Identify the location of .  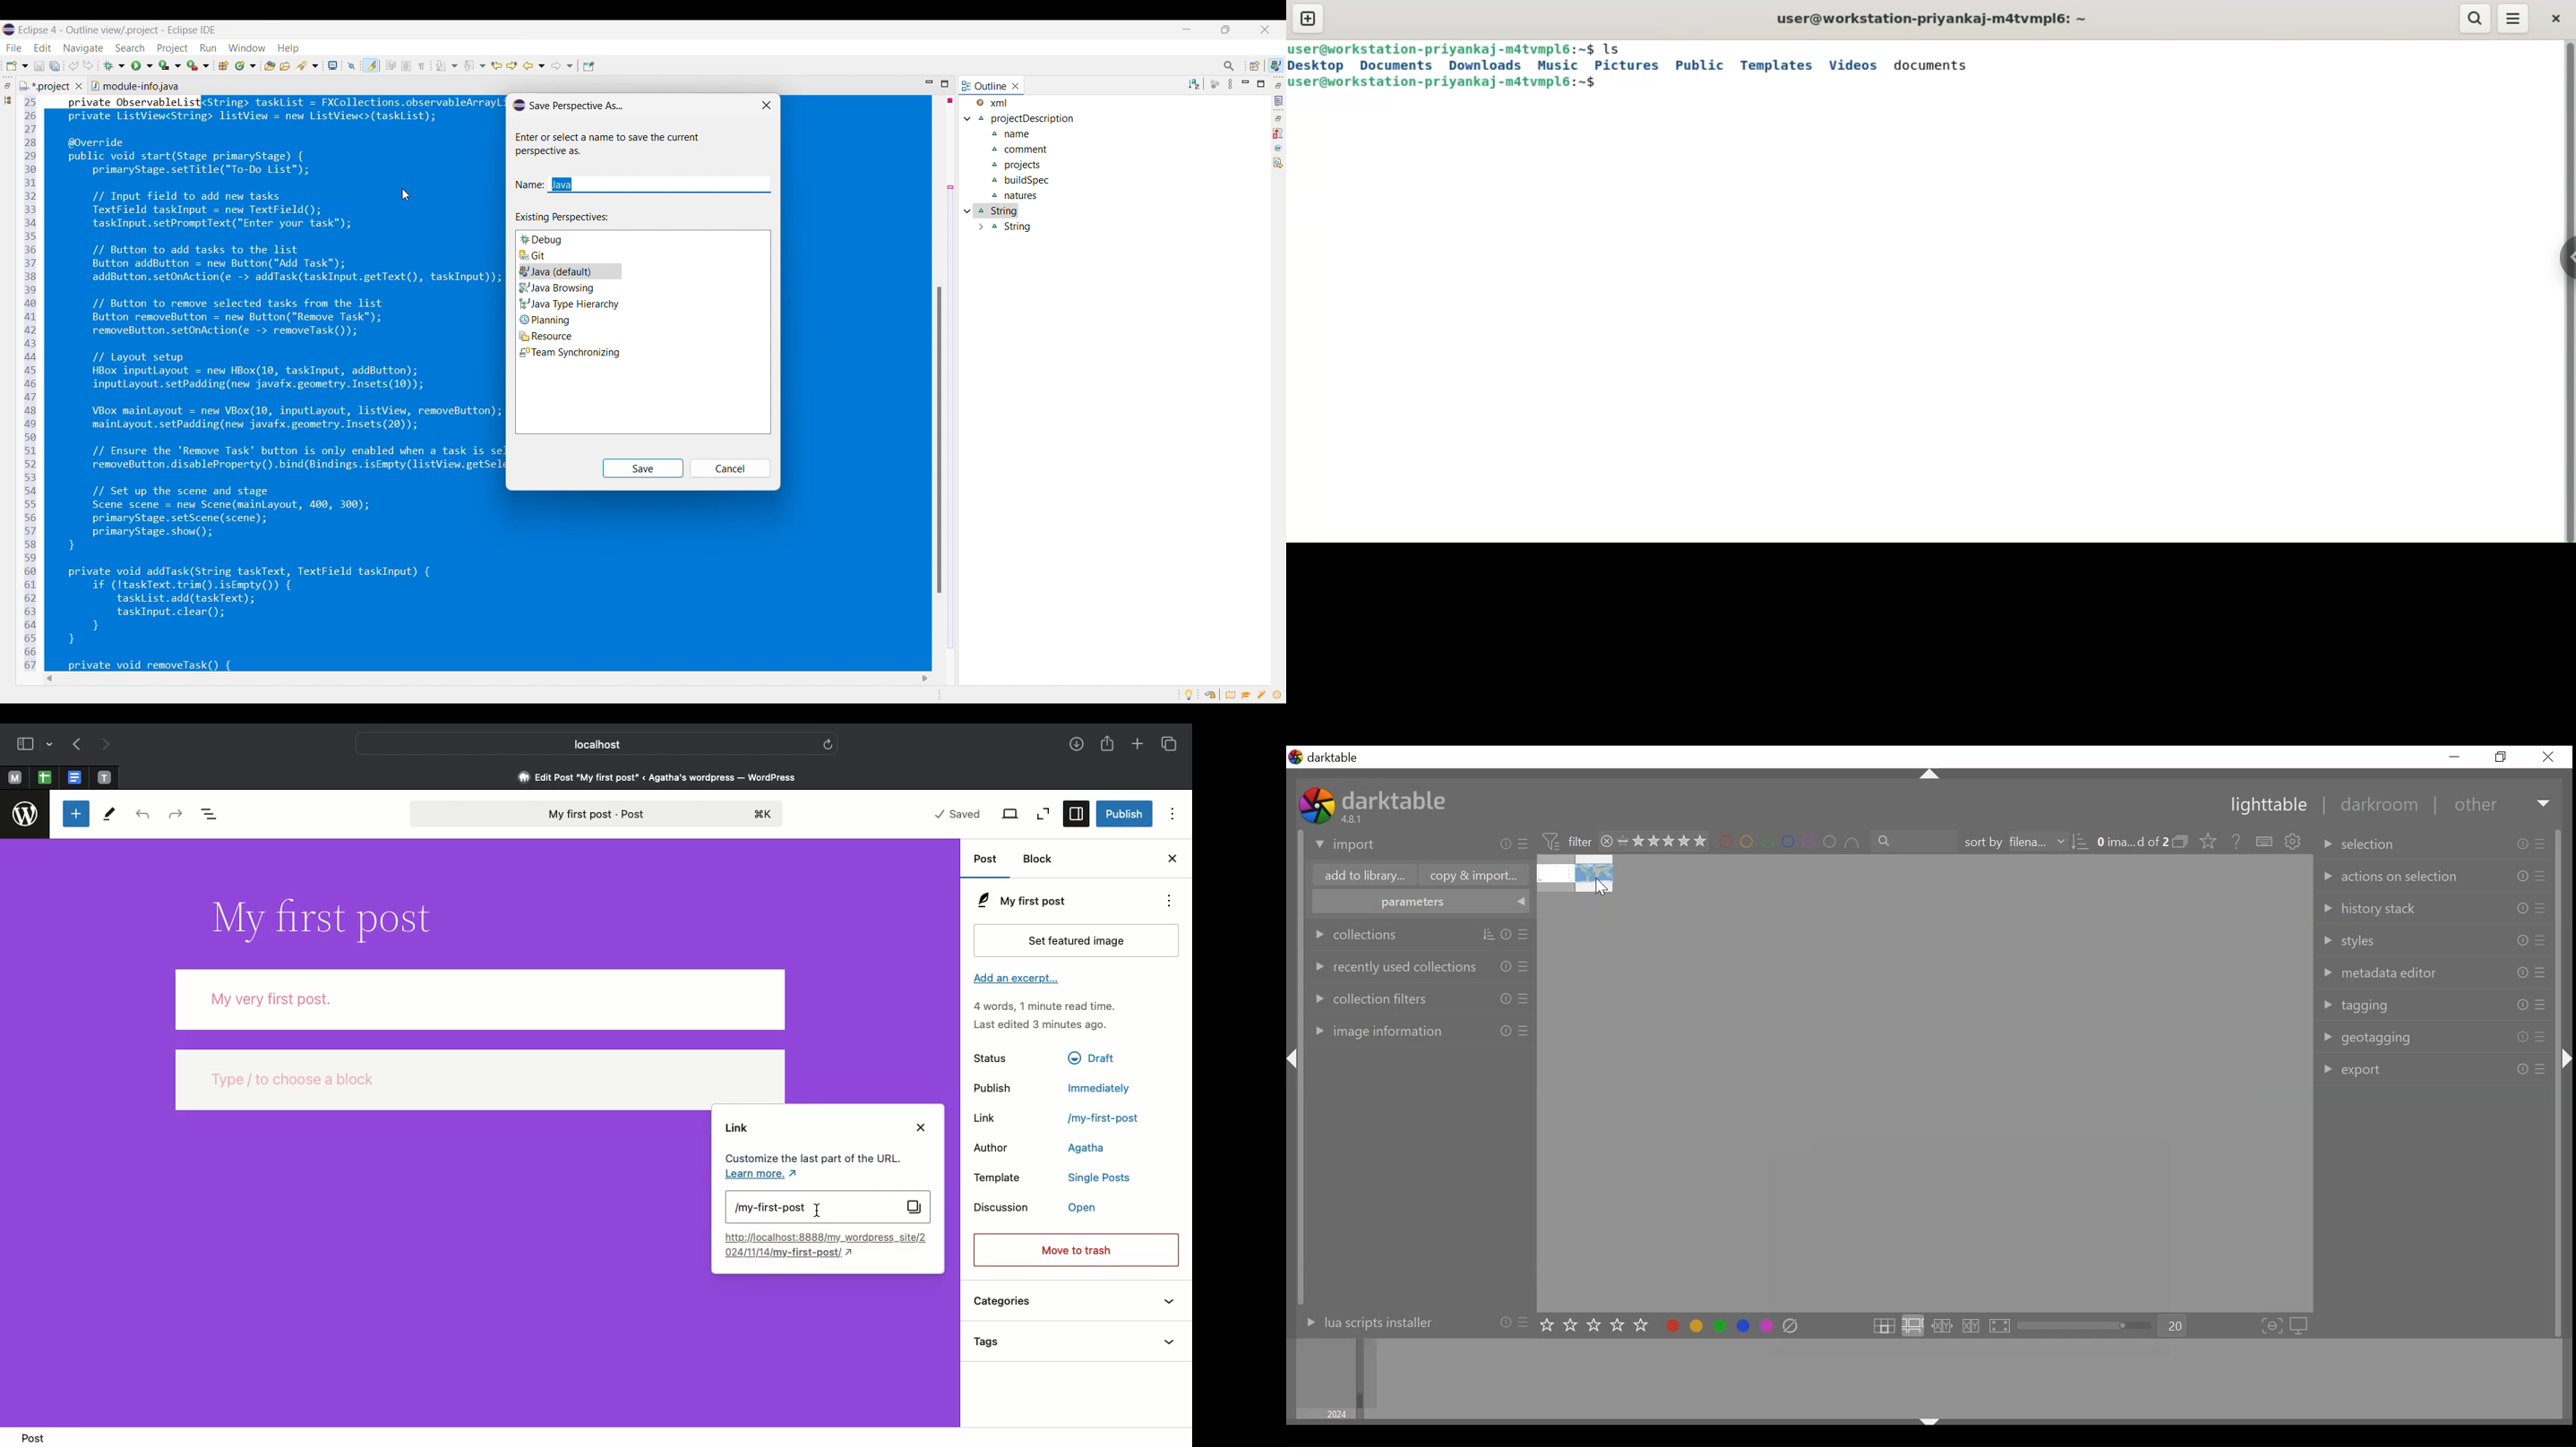
(1526, 968).